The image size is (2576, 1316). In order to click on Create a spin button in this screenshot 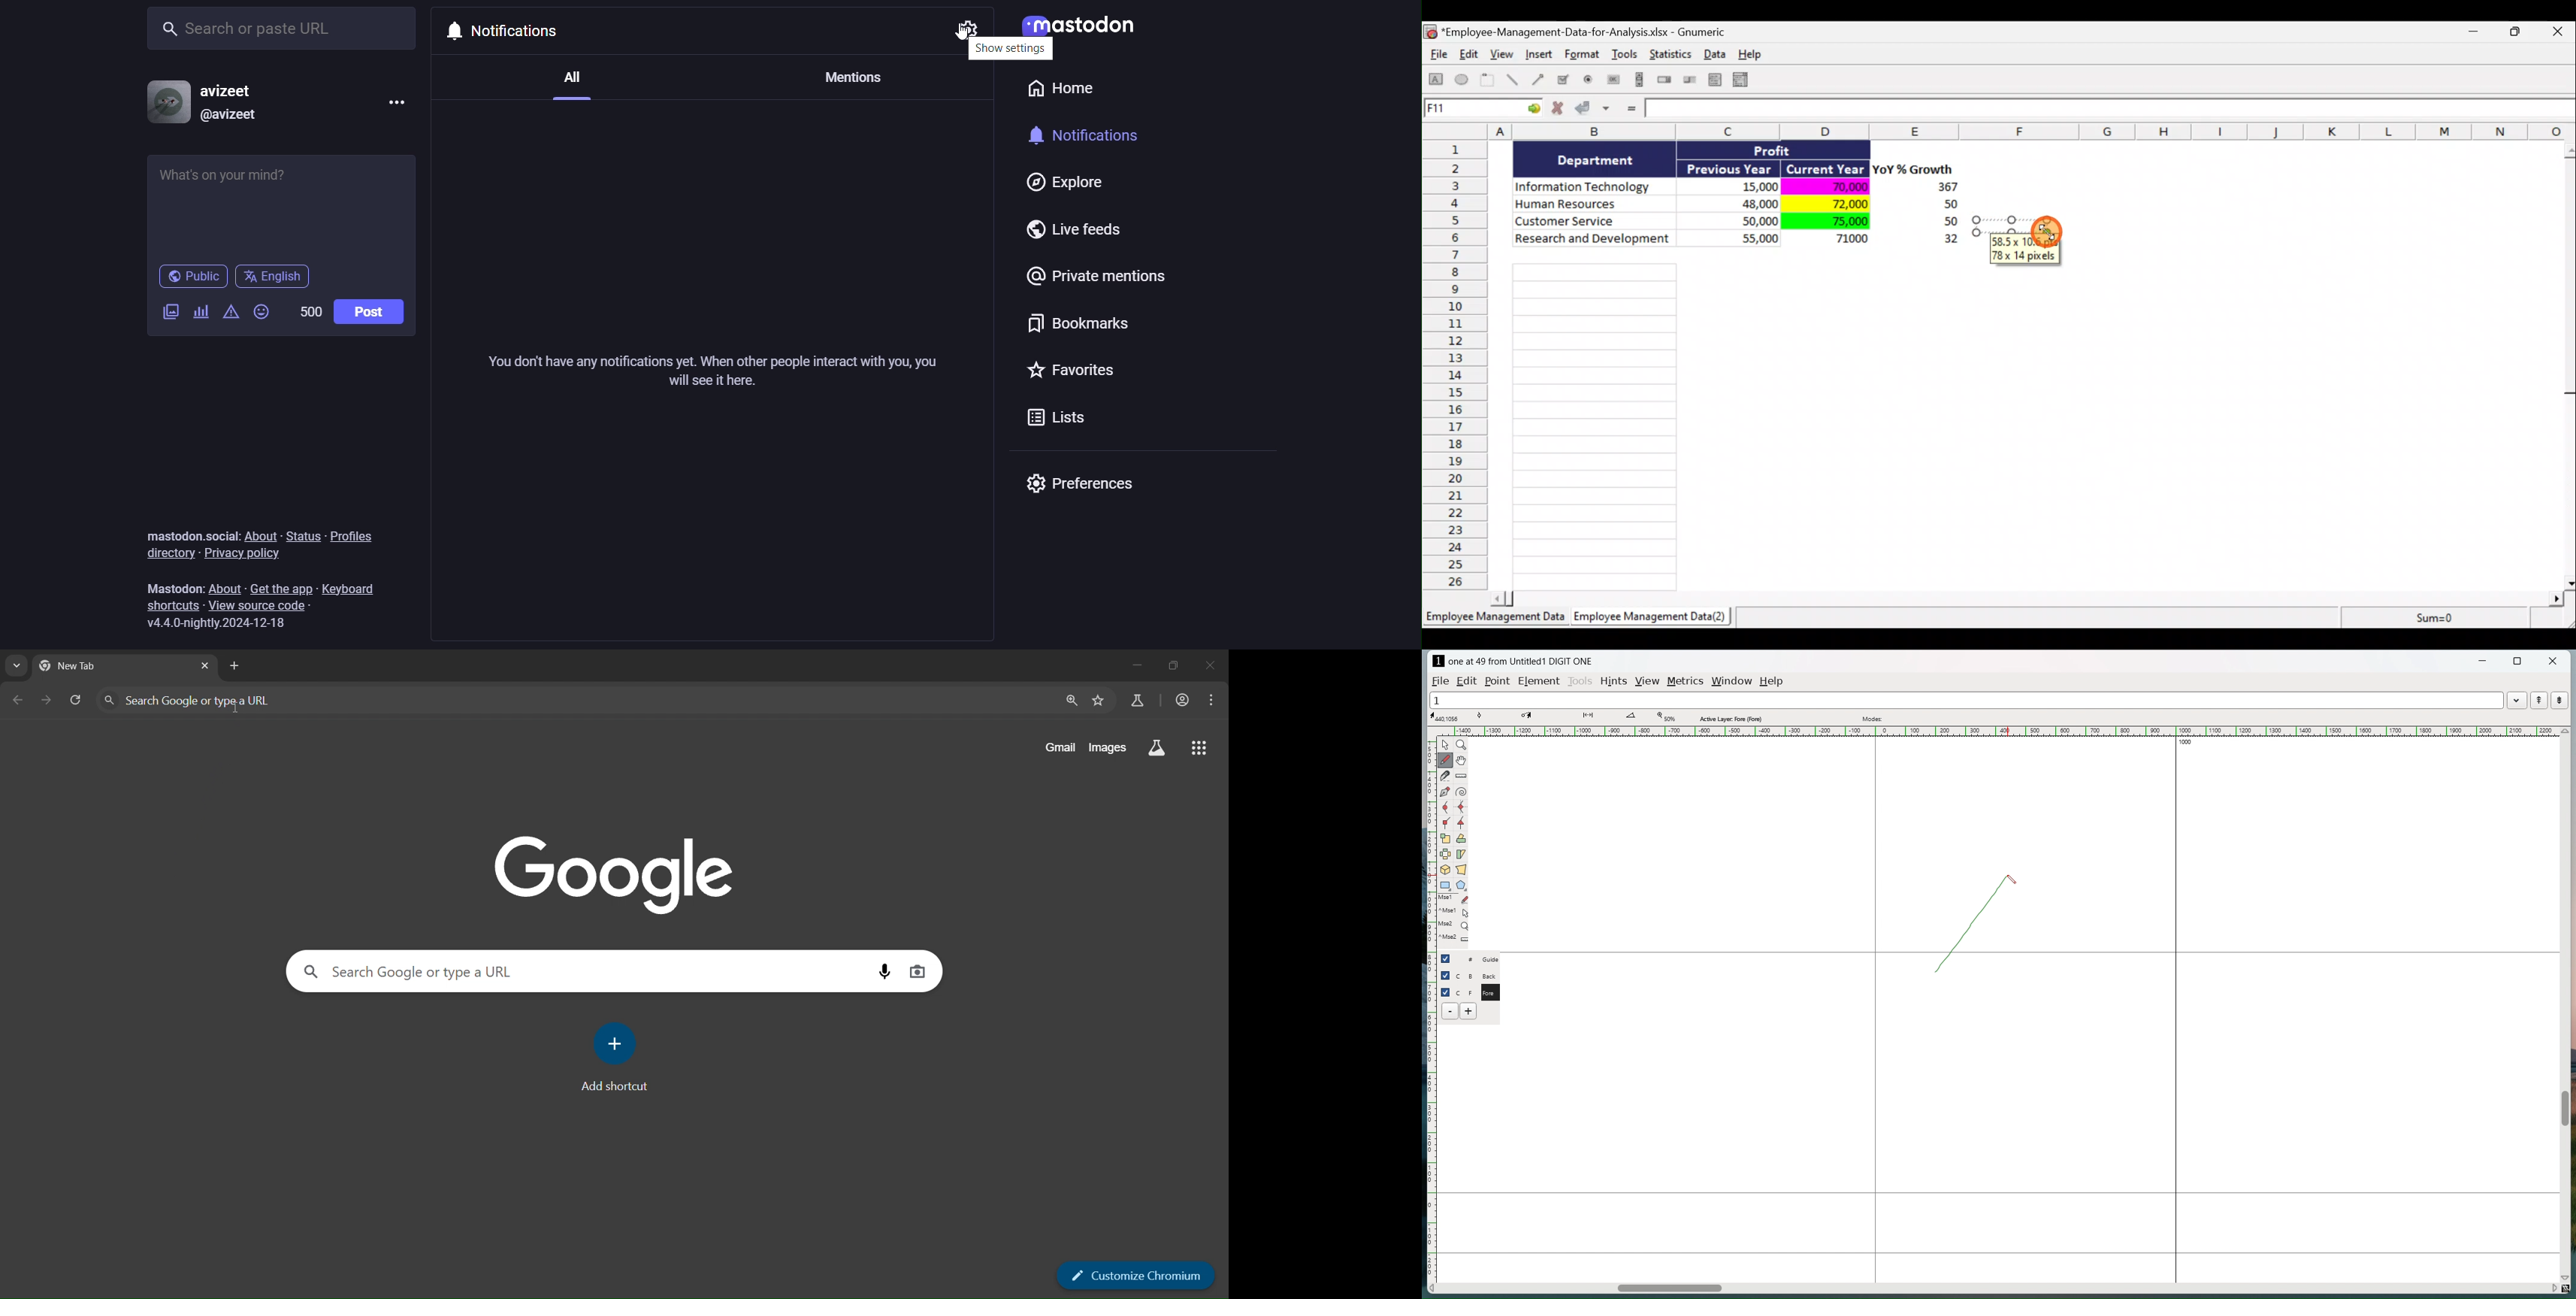, I will do `click(1665, 81)`.